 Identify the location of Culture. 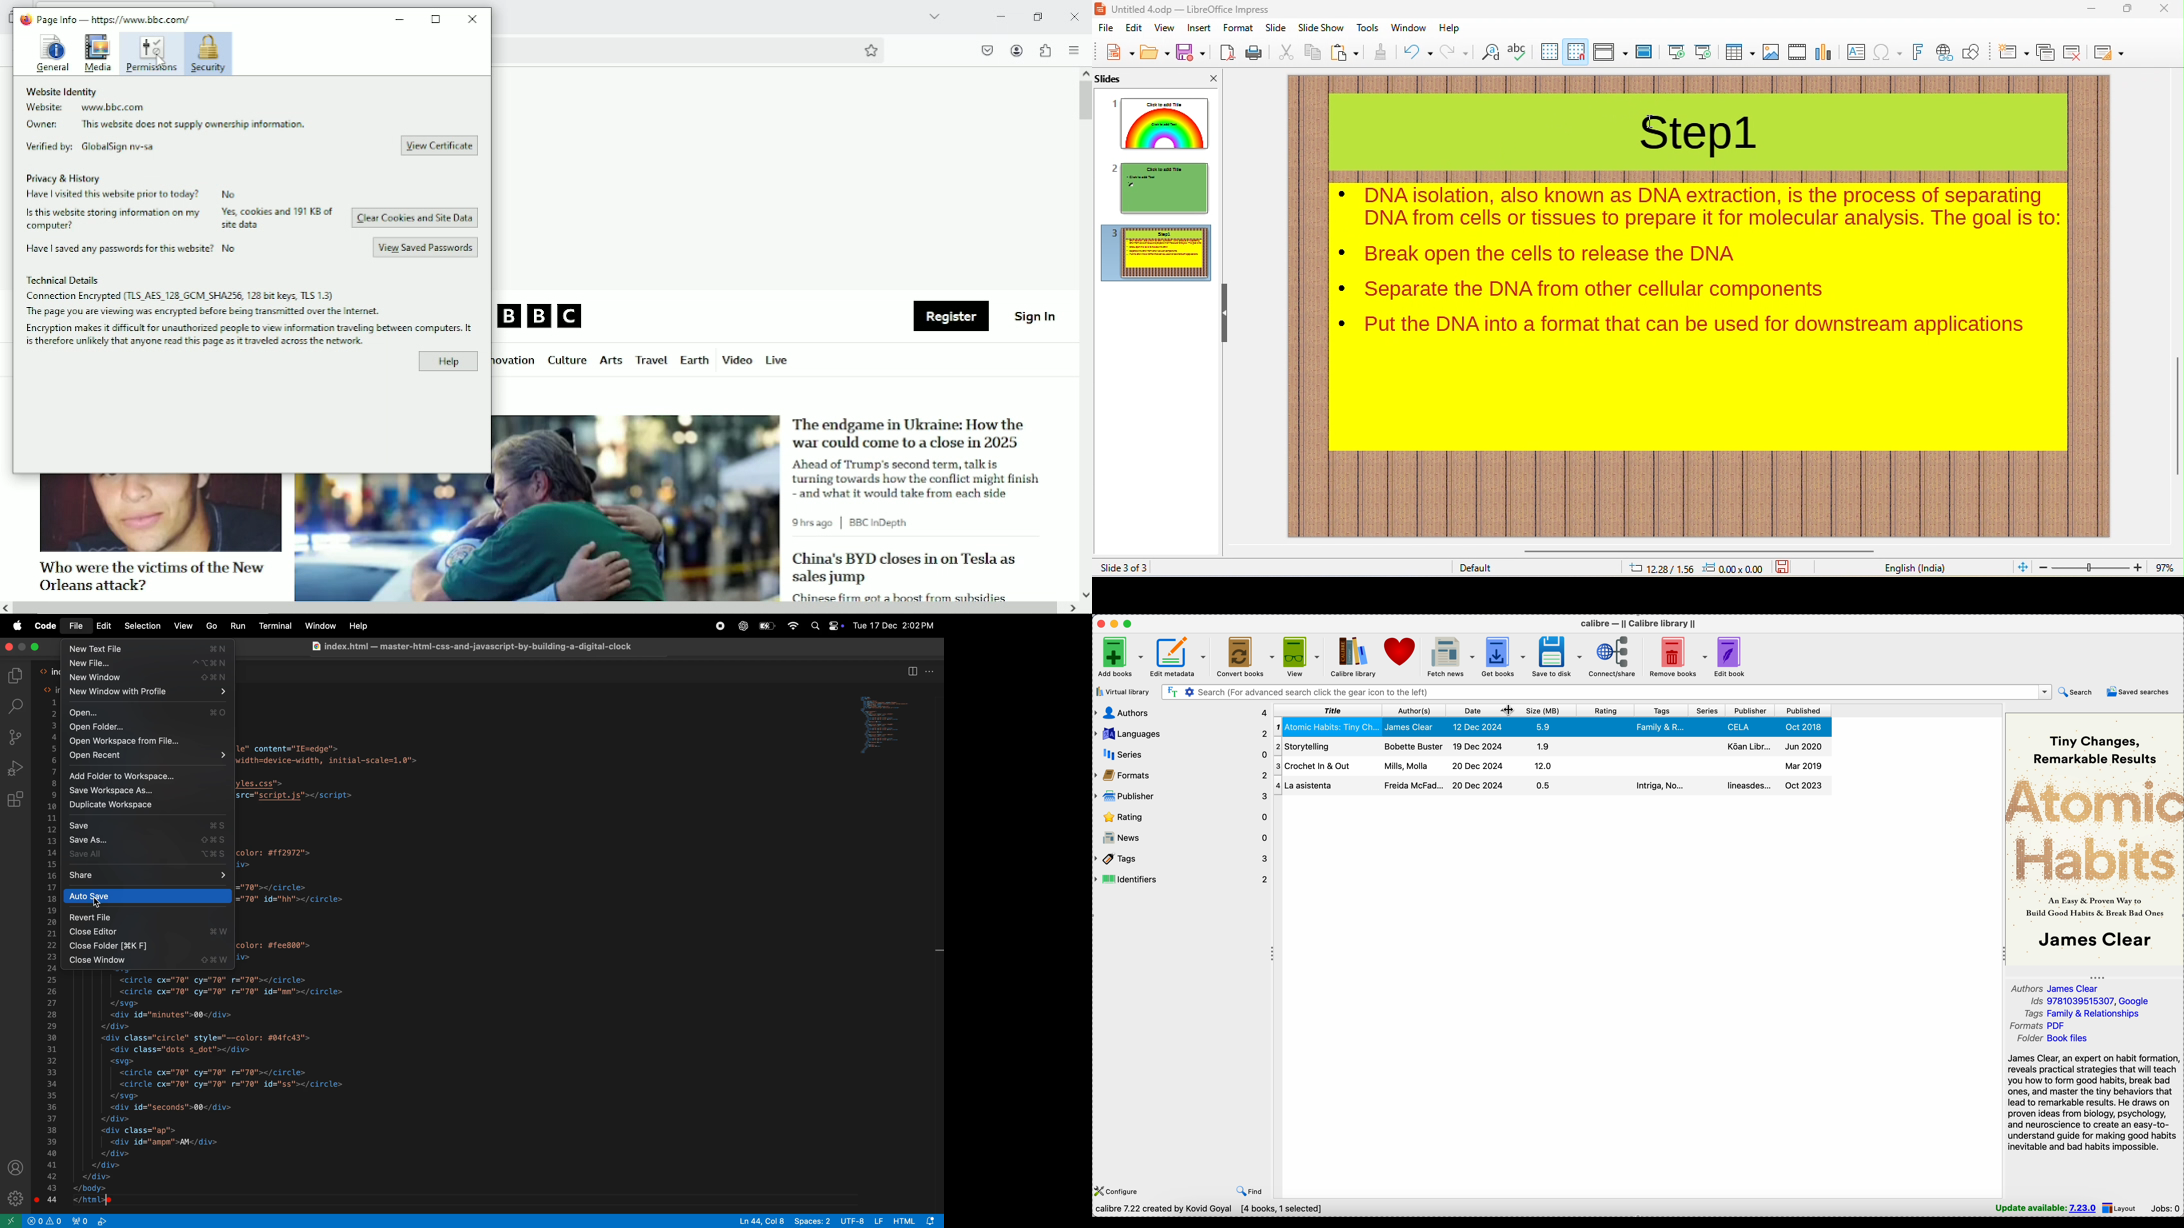
(567, 361).